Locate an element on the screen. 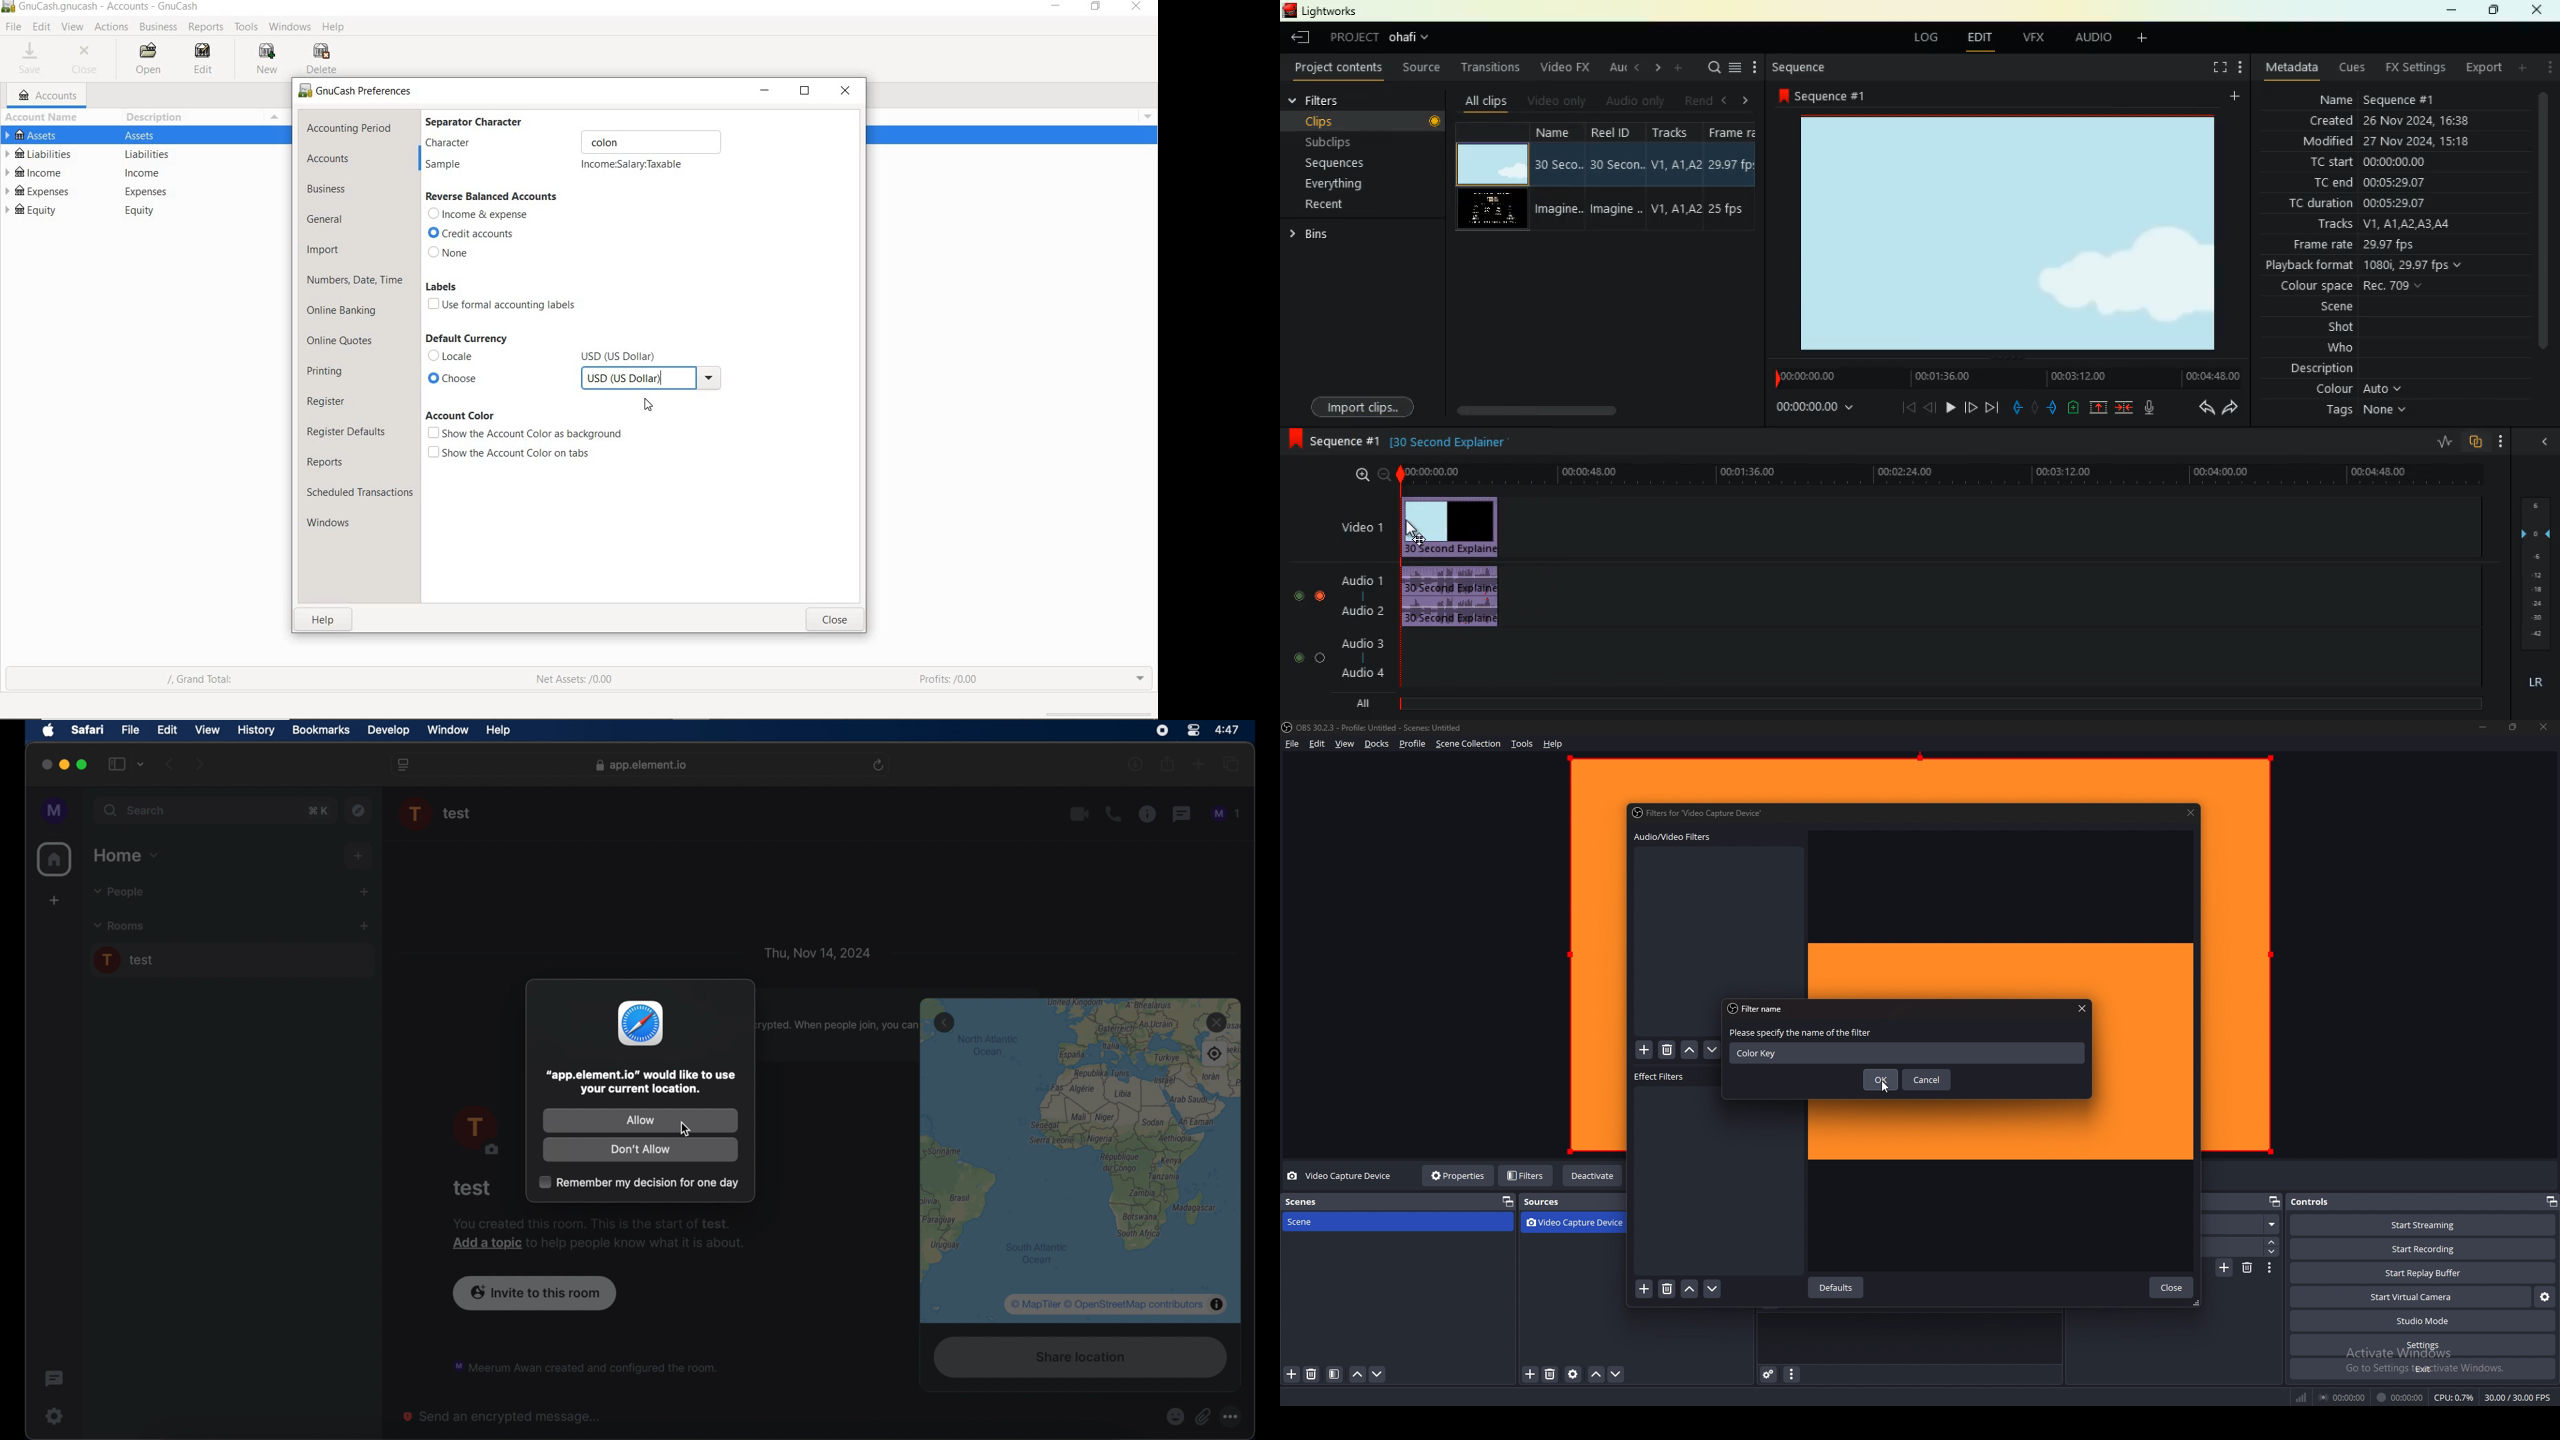 This screenshot has height=1456, width=2576. don't allow is located at coordinates (641, 1151).